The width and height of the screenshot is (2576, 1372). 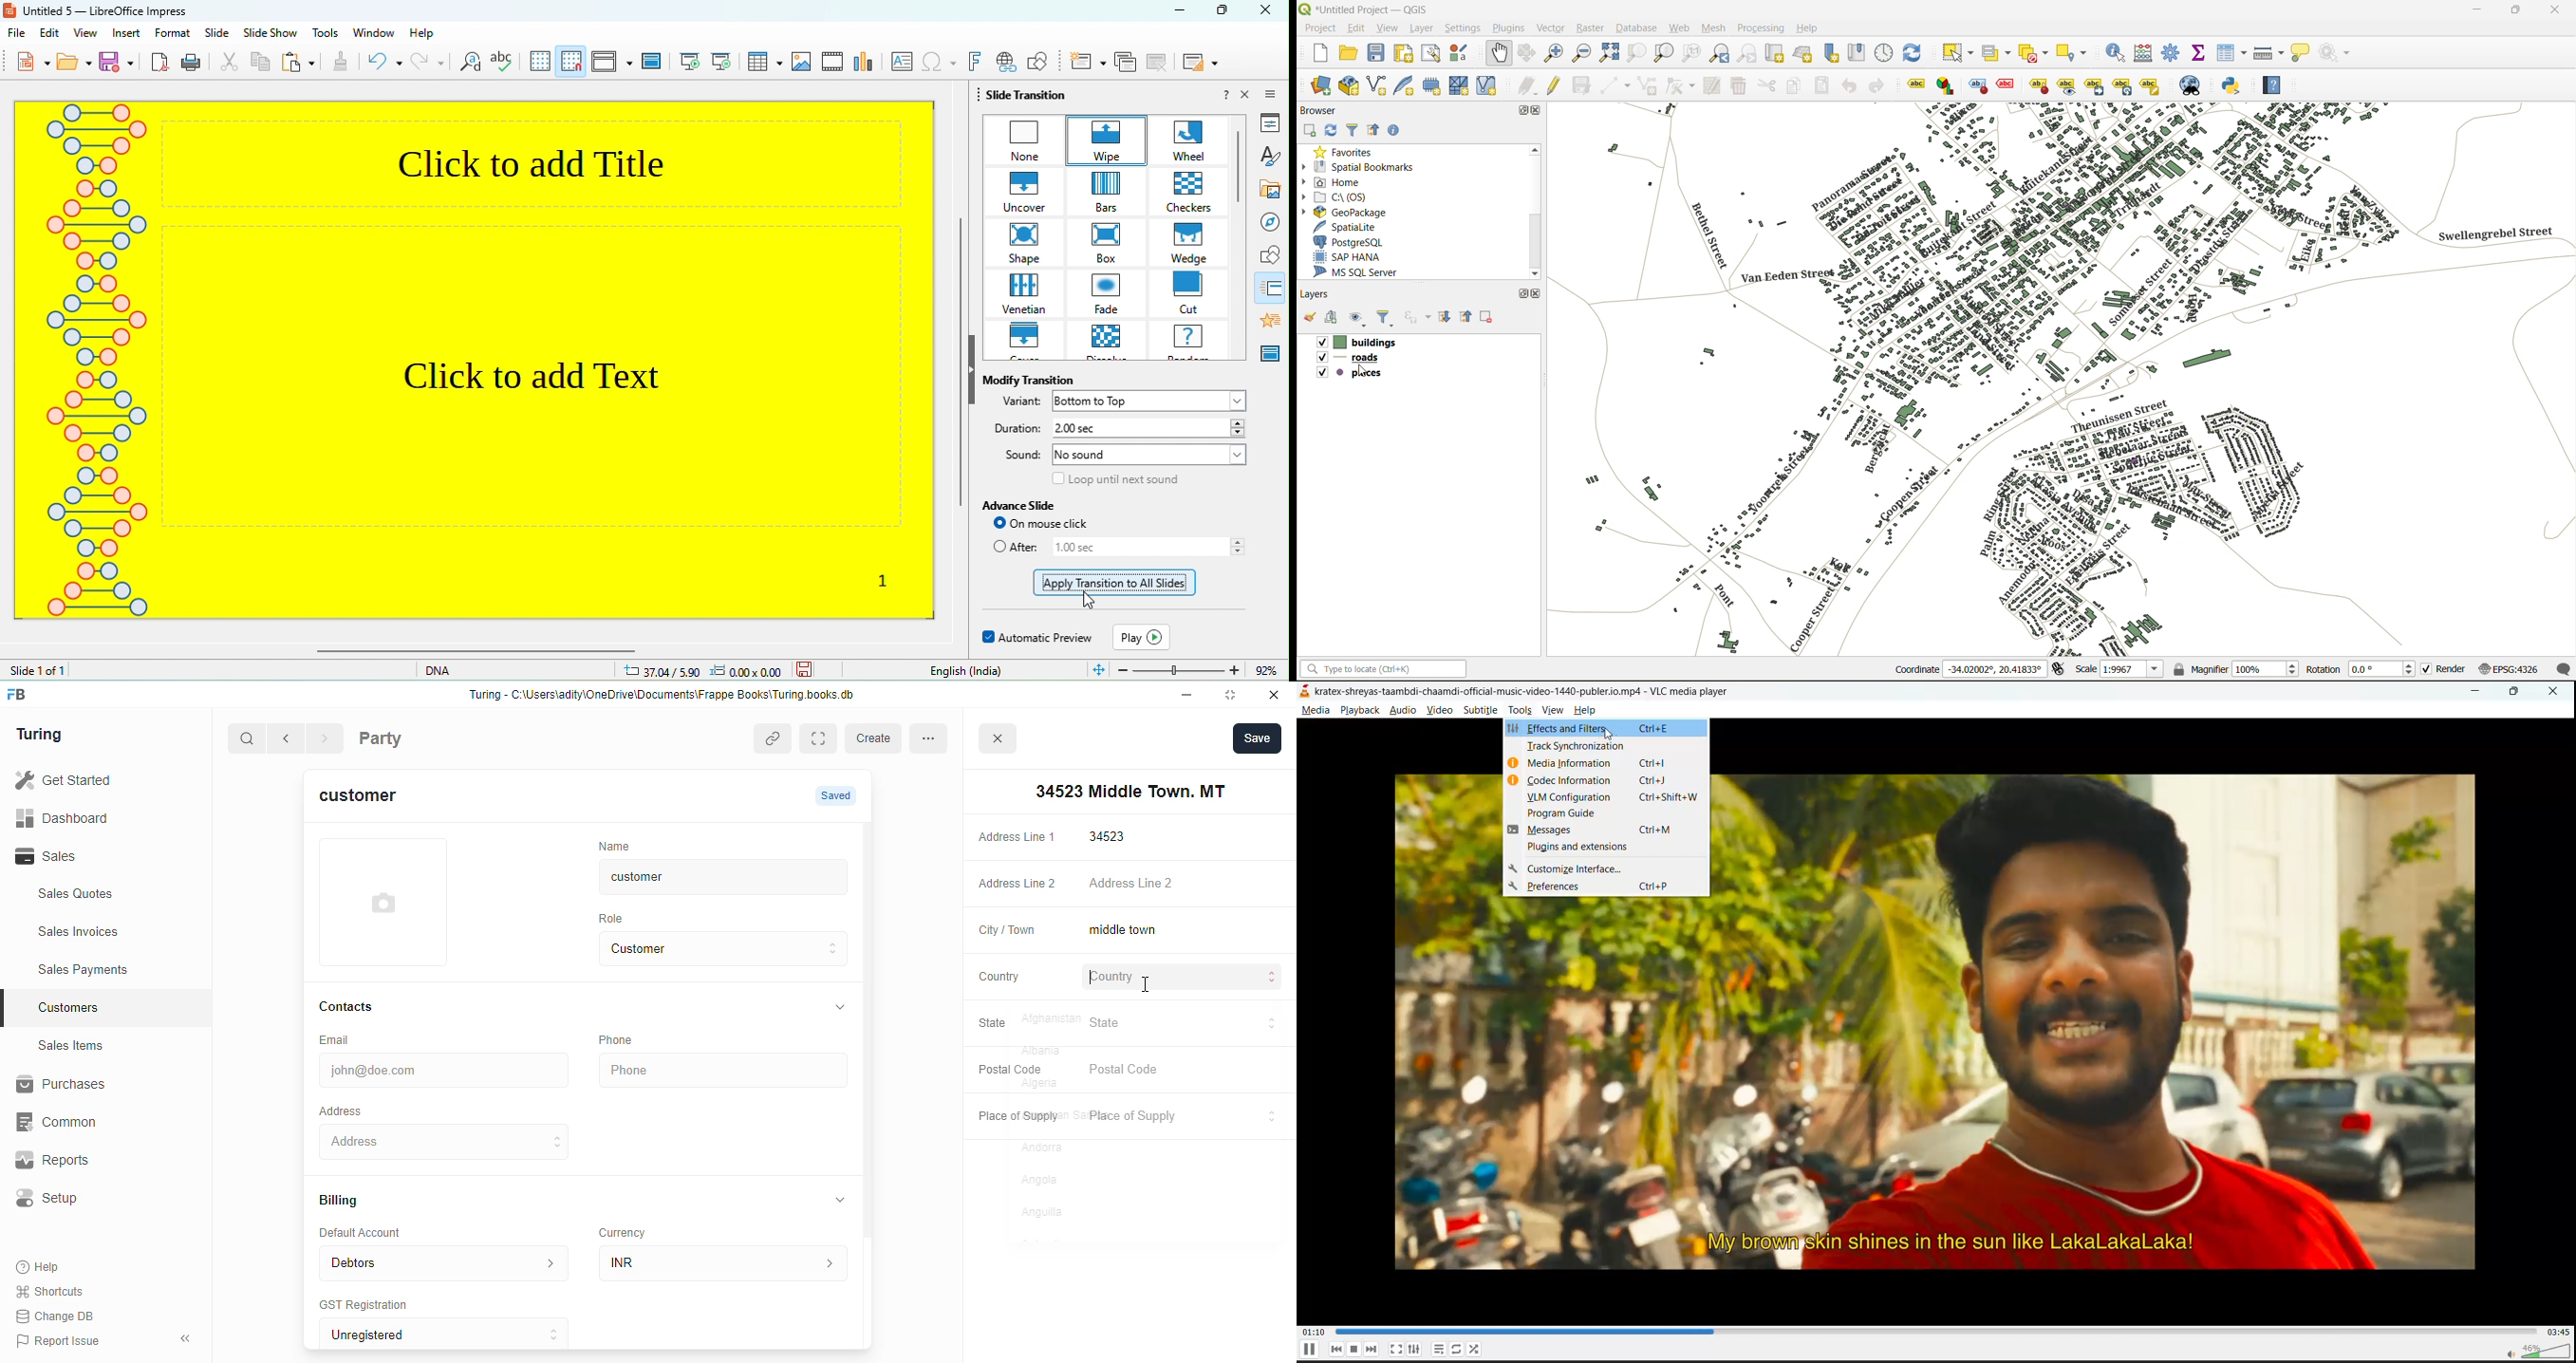 What do you see at coordinates (447, 1068) in the screenshot?
I see `john@doe.com` at bounding box center [447, 1068].